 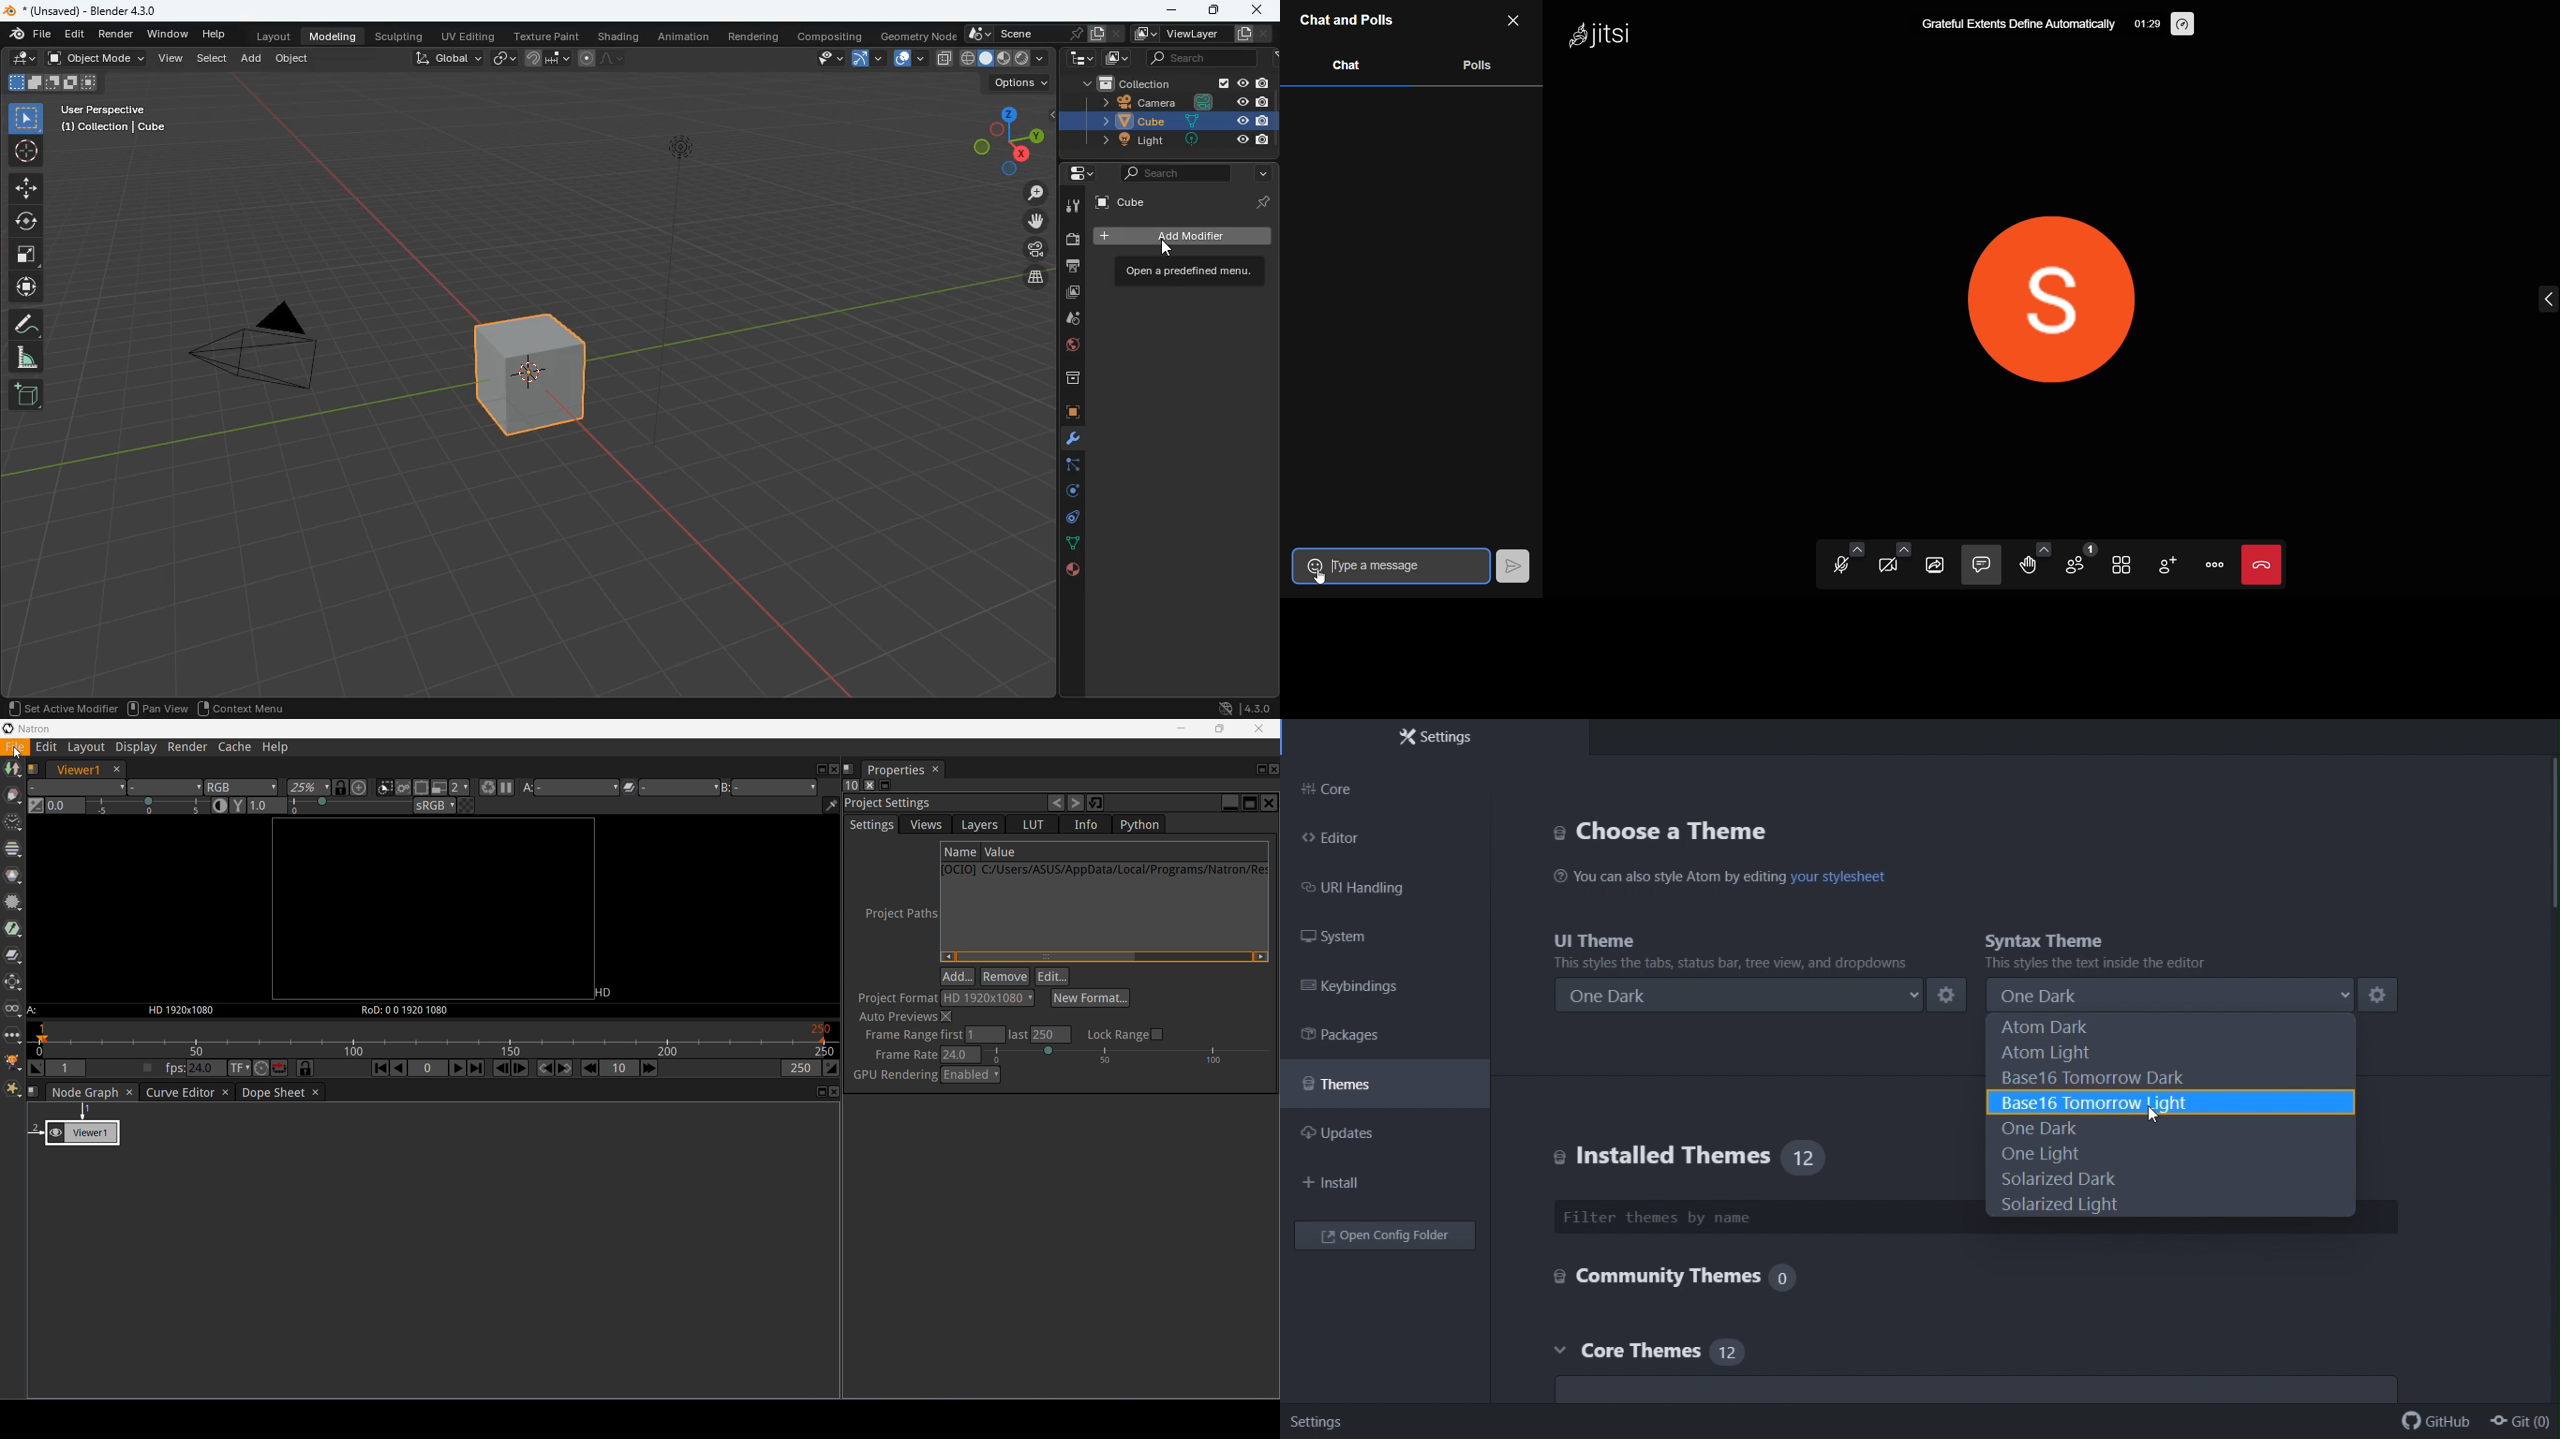 What do you see at coordinates (682, 36) in the screenshot?
I see `animation` at bounding box center [682, 36].